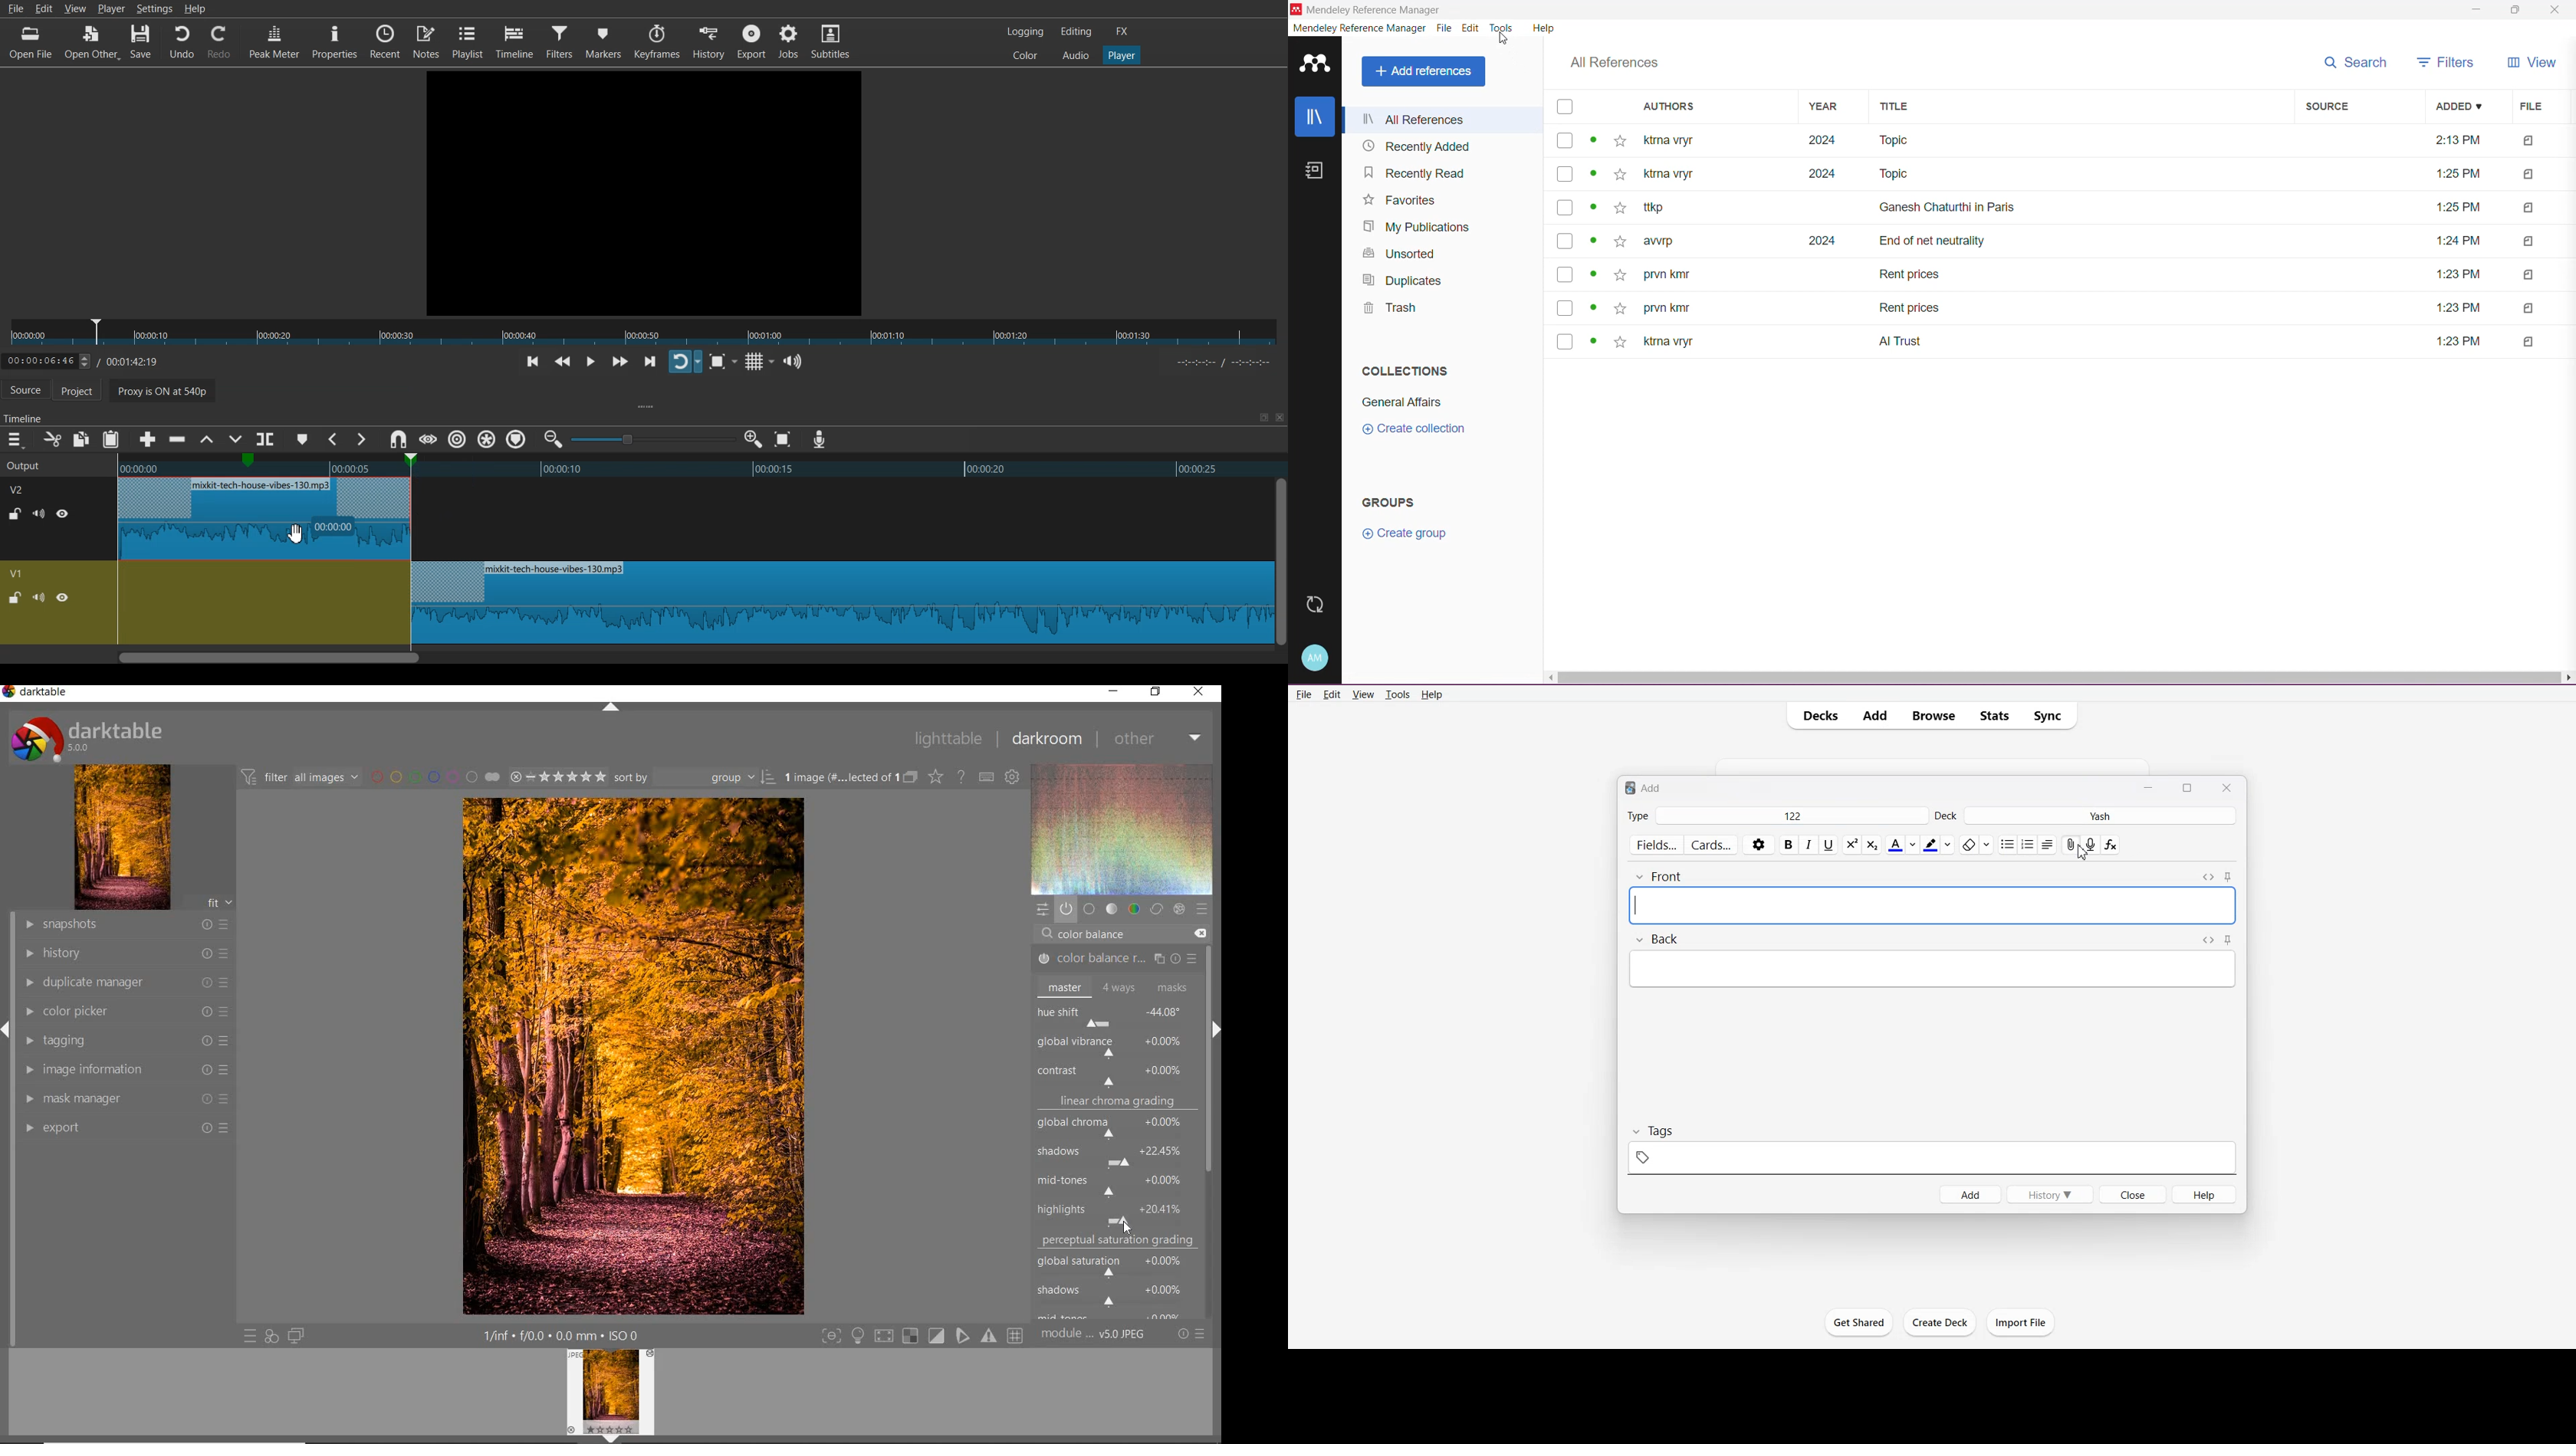 The height and width of the screenshot is (1456, 2576). What do you see at coordinates (1201, 908) in the screenshot?
I see `preset` at bounding box center [1201, 908].